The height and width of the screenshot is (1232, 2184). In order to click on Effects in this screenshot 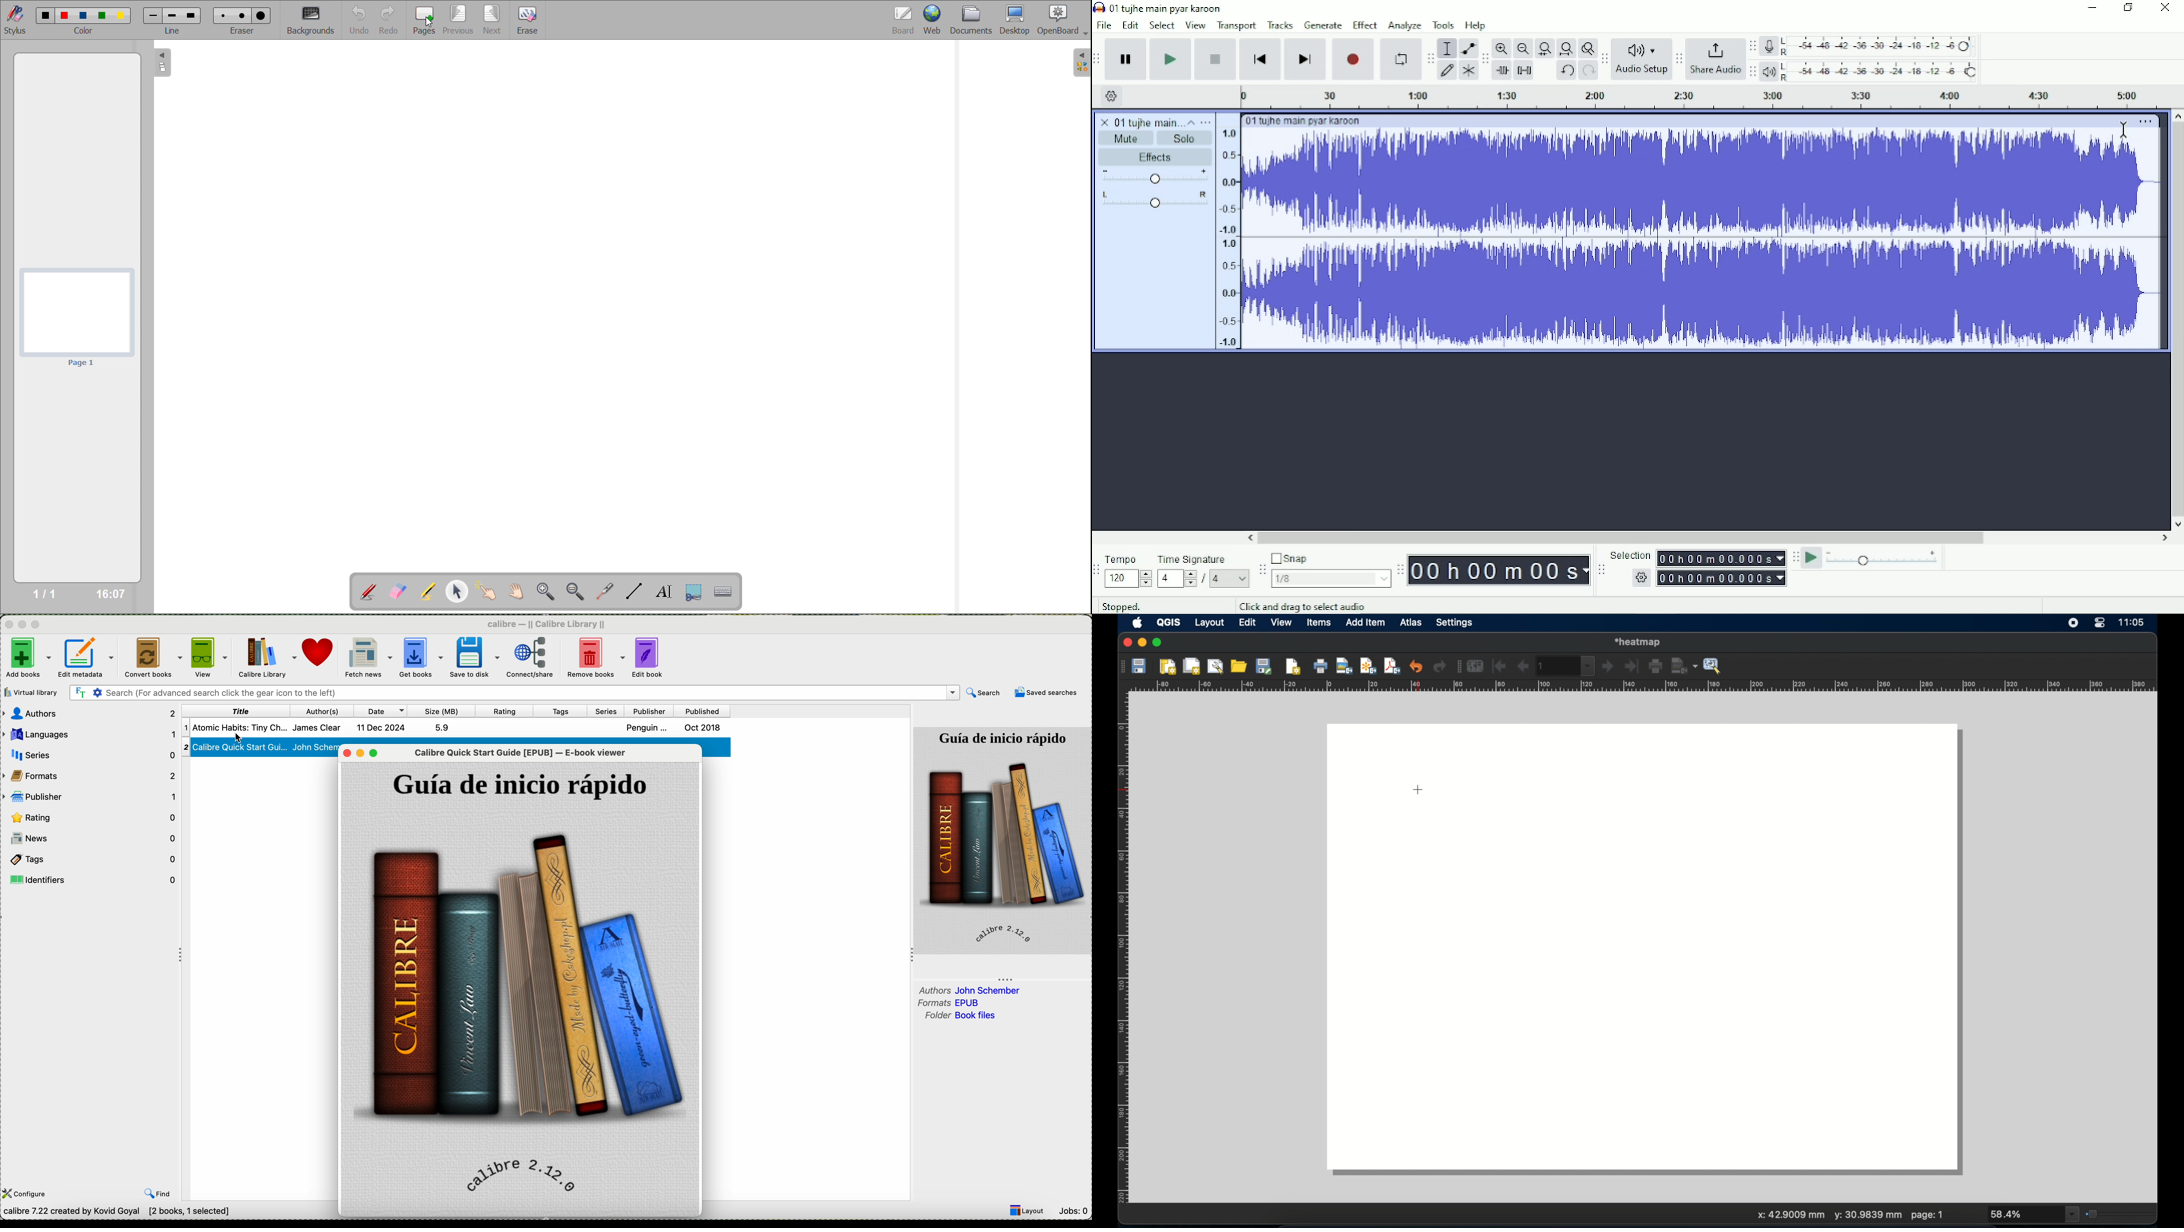, I will do `click(1155, 157)`.